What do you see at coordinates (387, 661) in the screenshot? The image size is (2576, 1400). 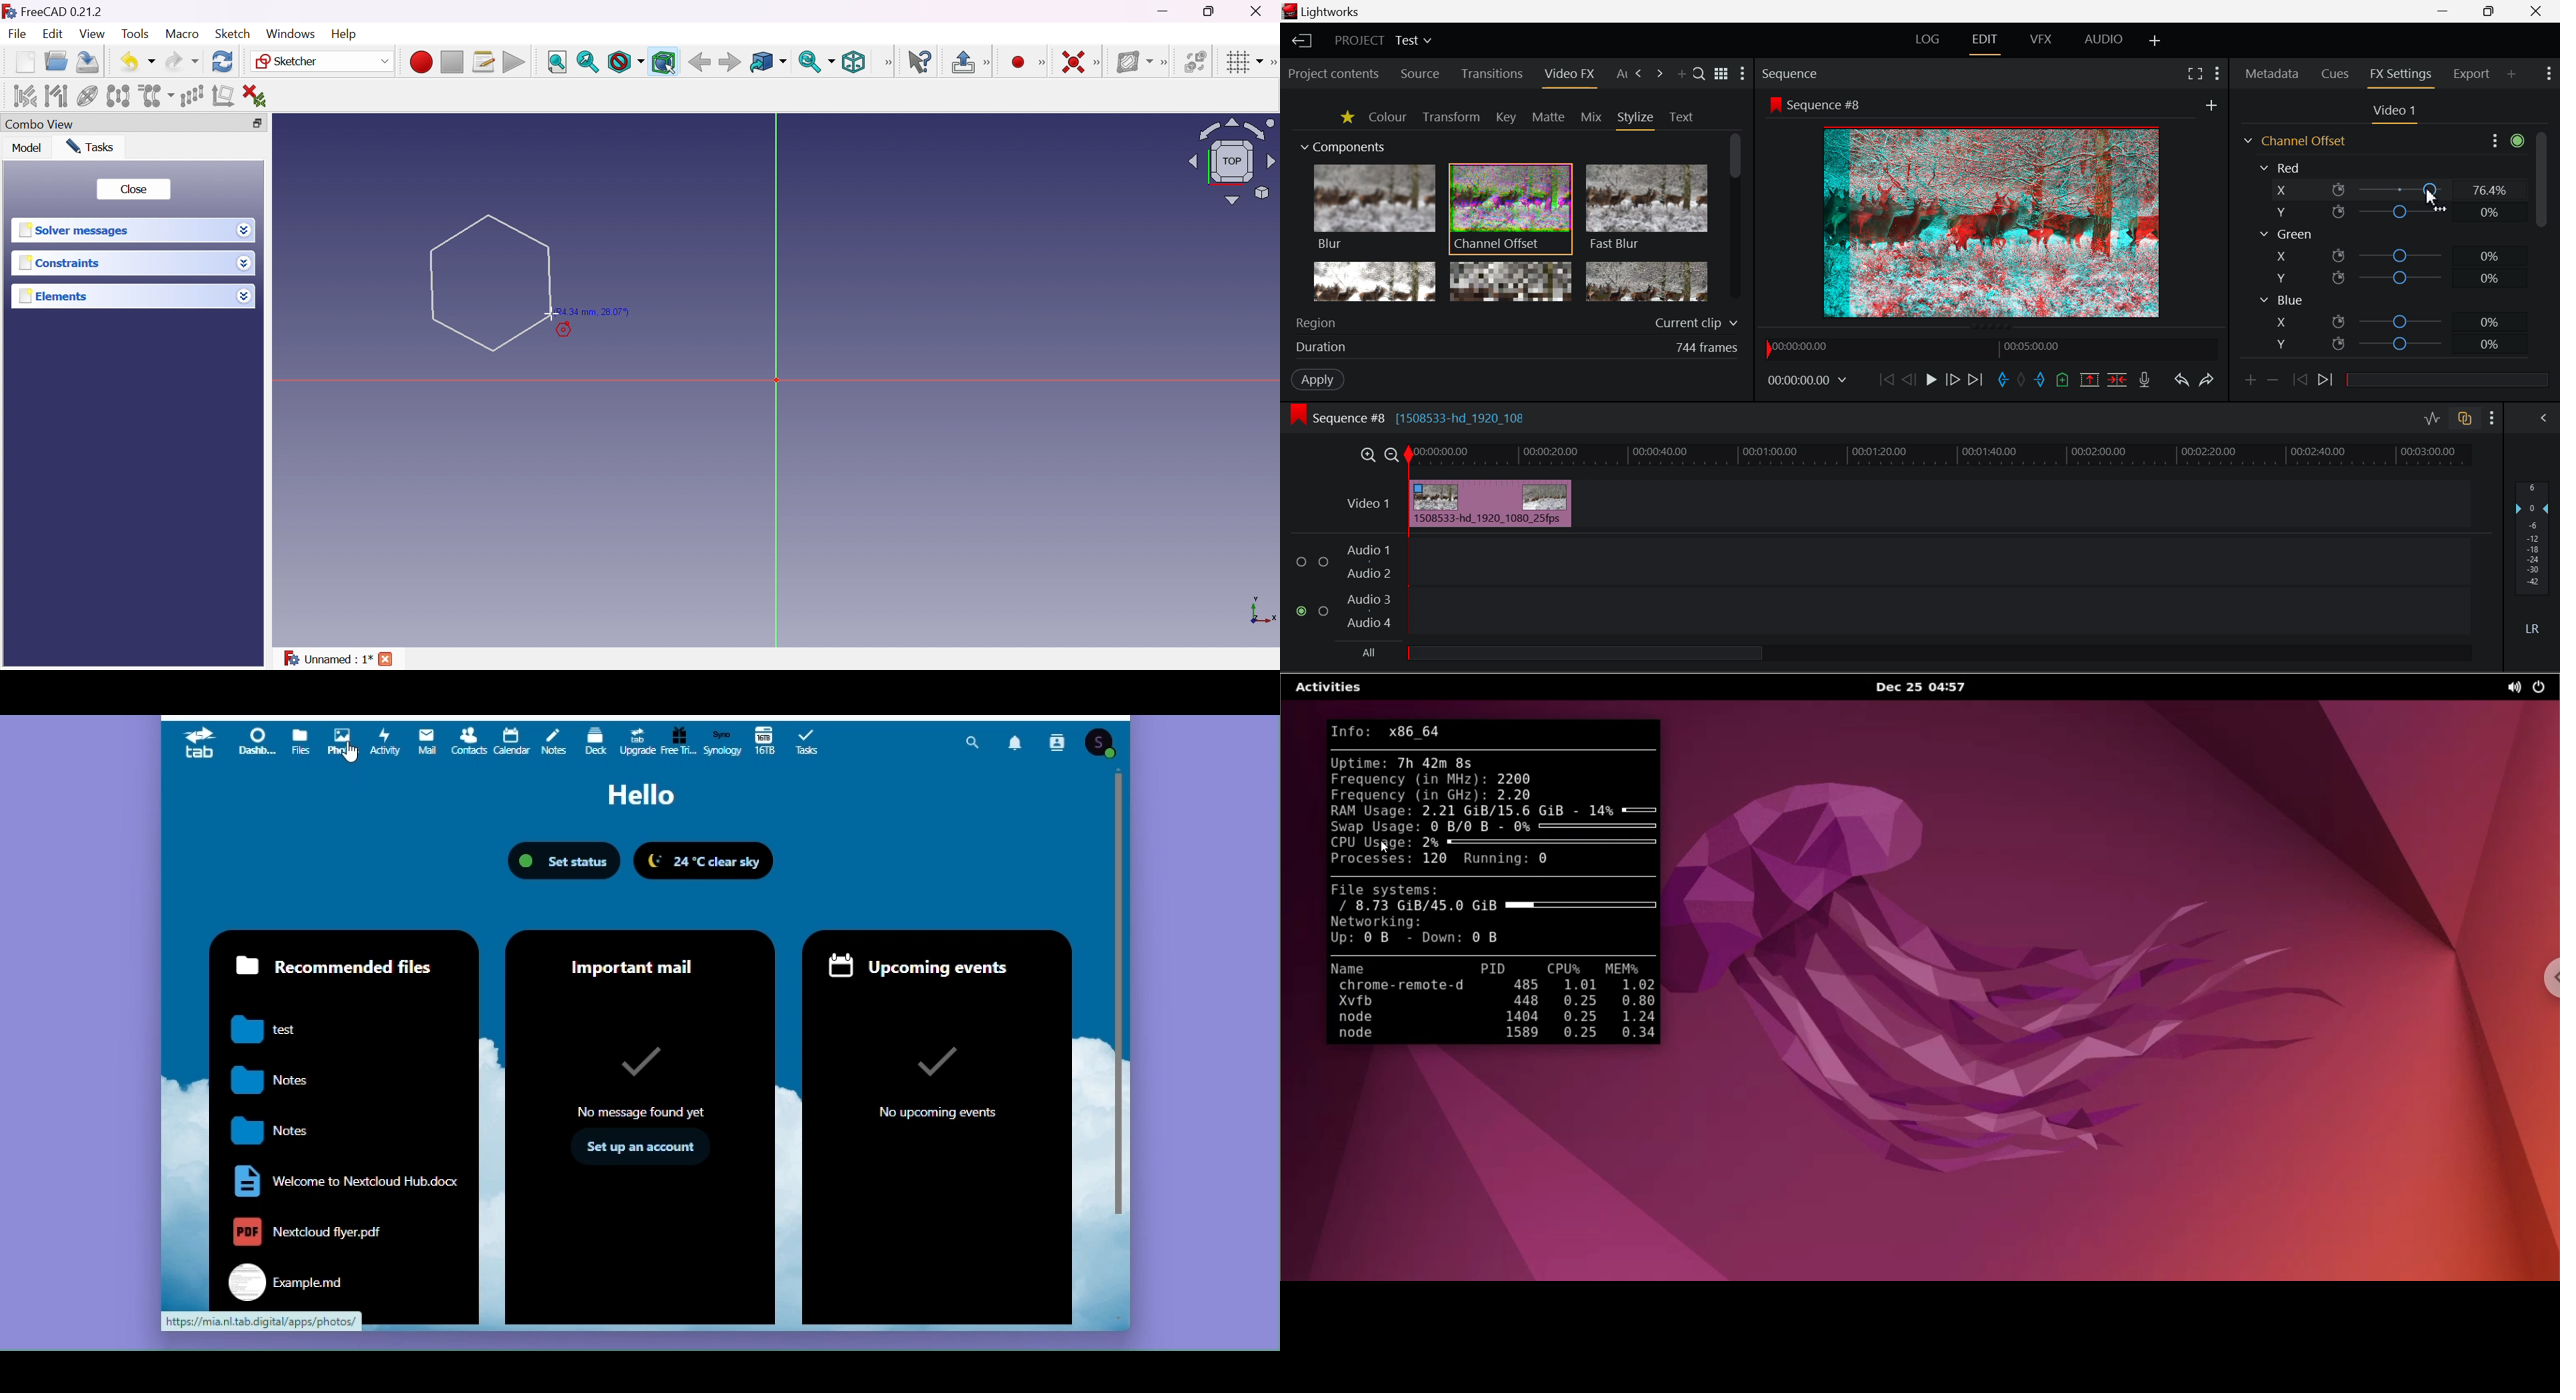 I see `Close` at bounding box center [387, 661].